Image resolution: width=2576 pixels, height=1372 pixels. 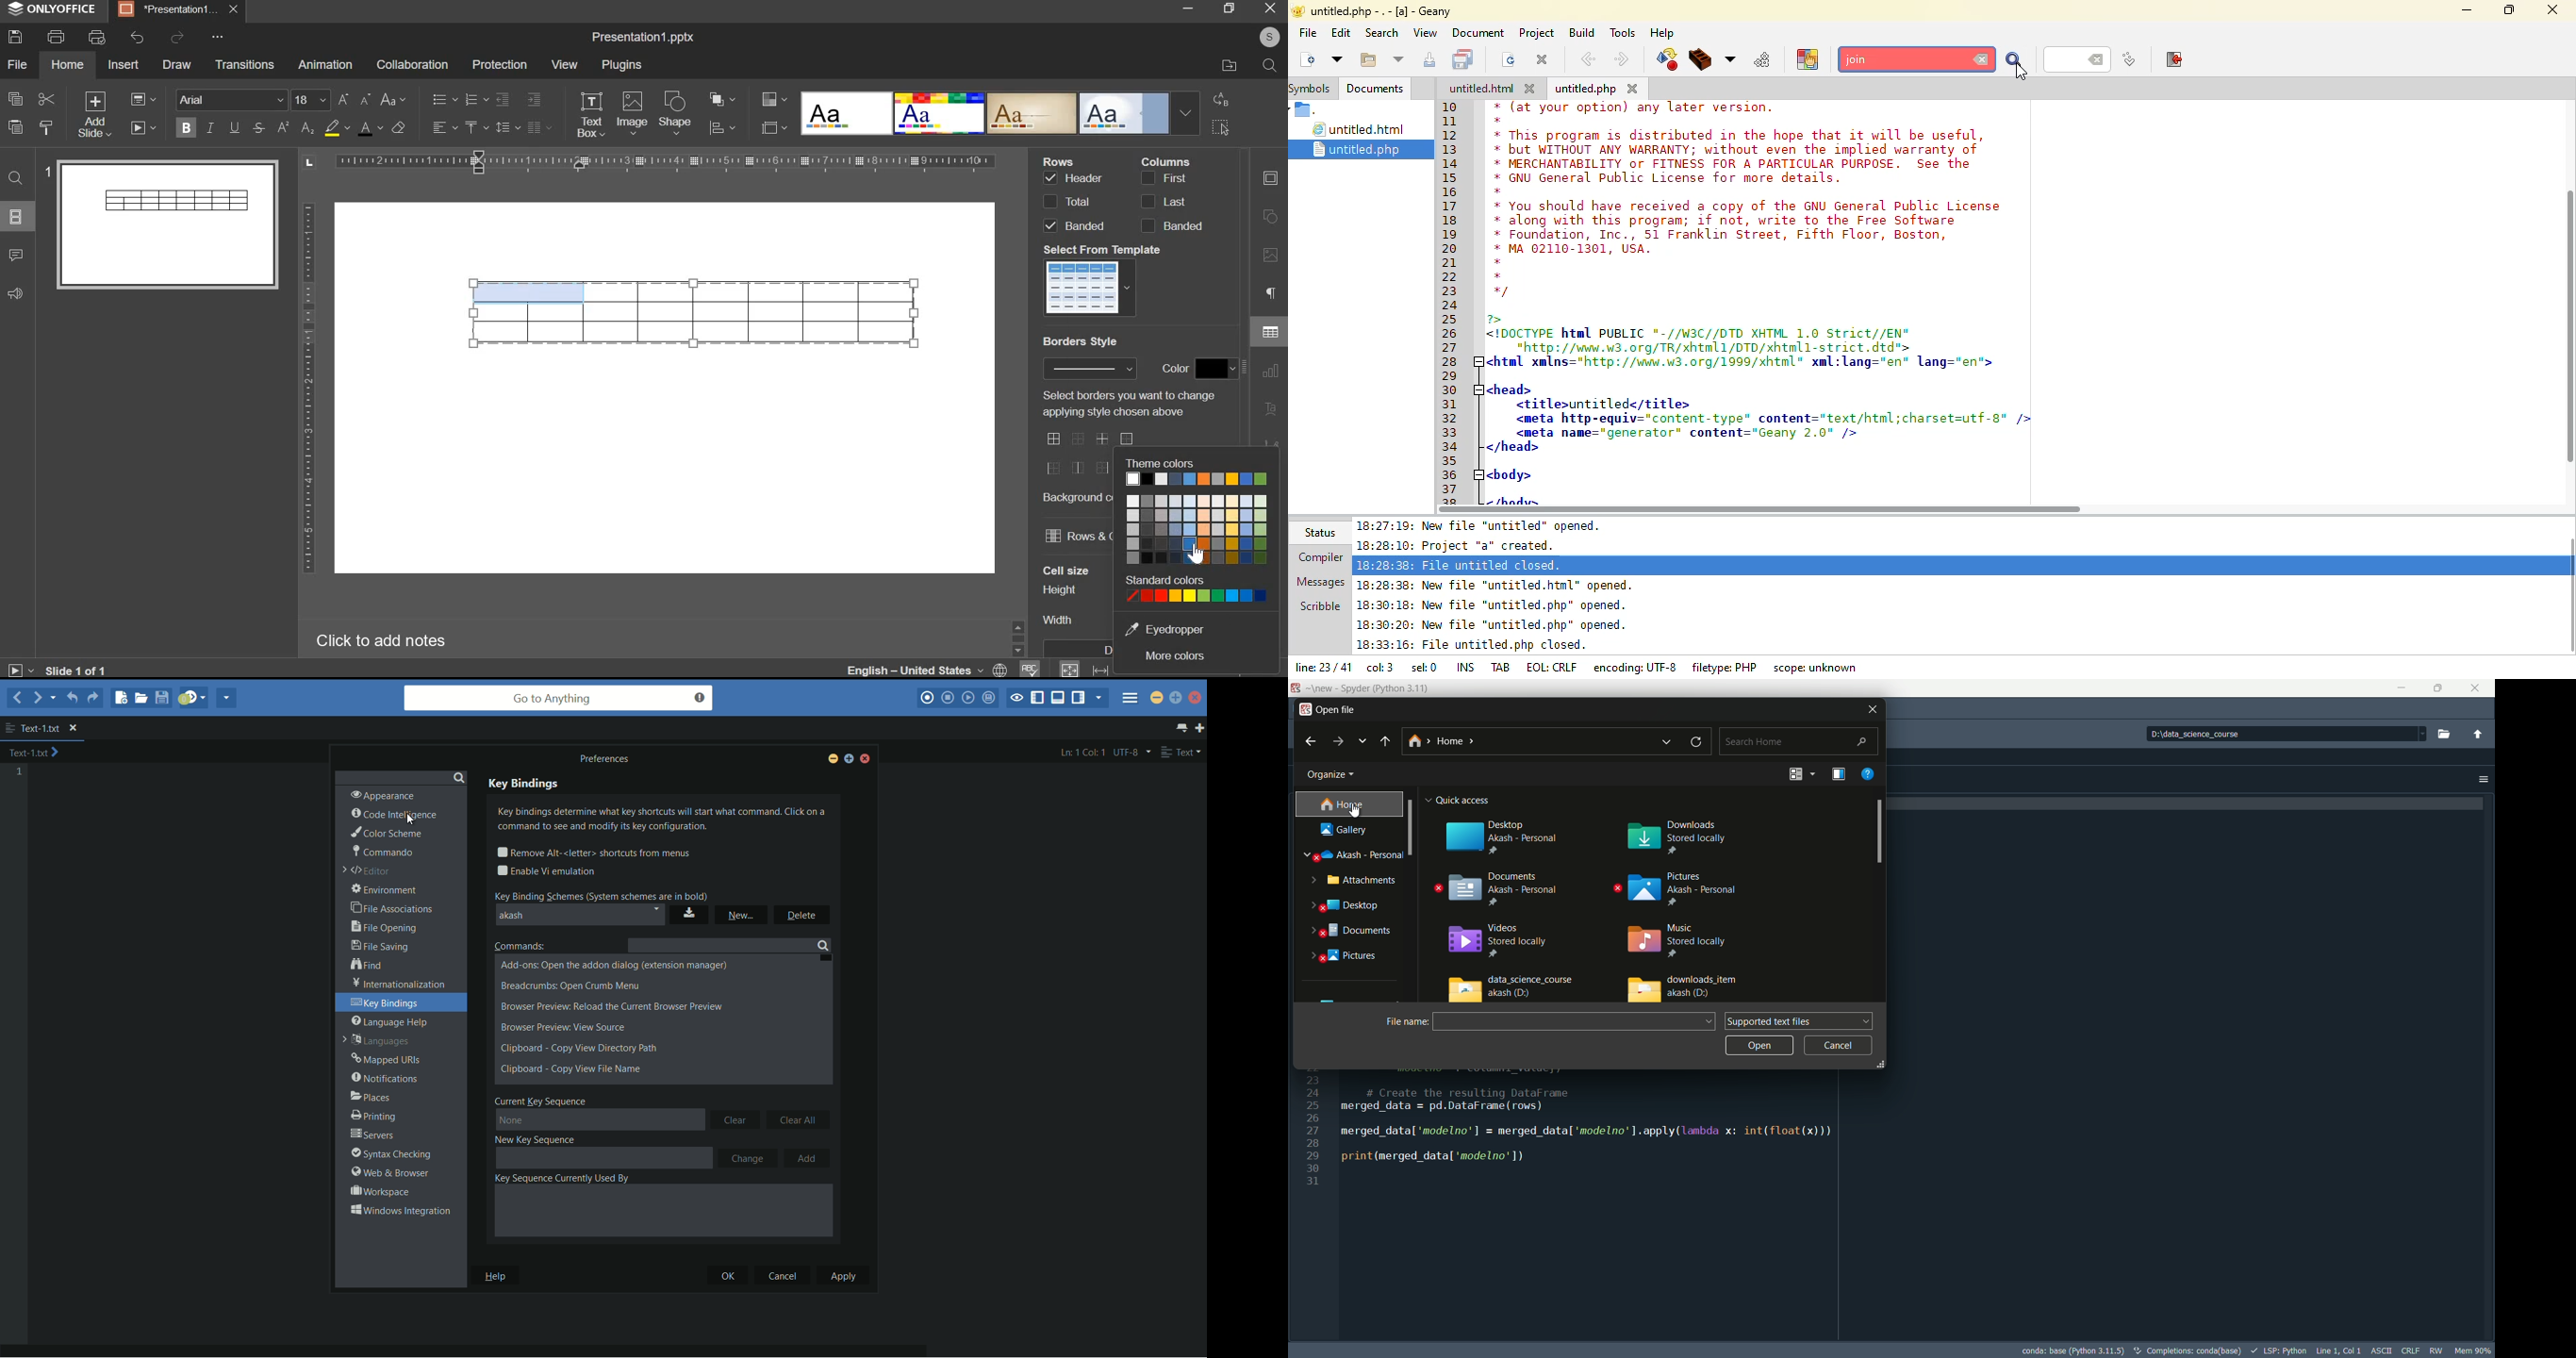 What do you see at coordinates (1196, 552) in the screenshot?
I see `Cursor` at bounding box center [1196, 552].